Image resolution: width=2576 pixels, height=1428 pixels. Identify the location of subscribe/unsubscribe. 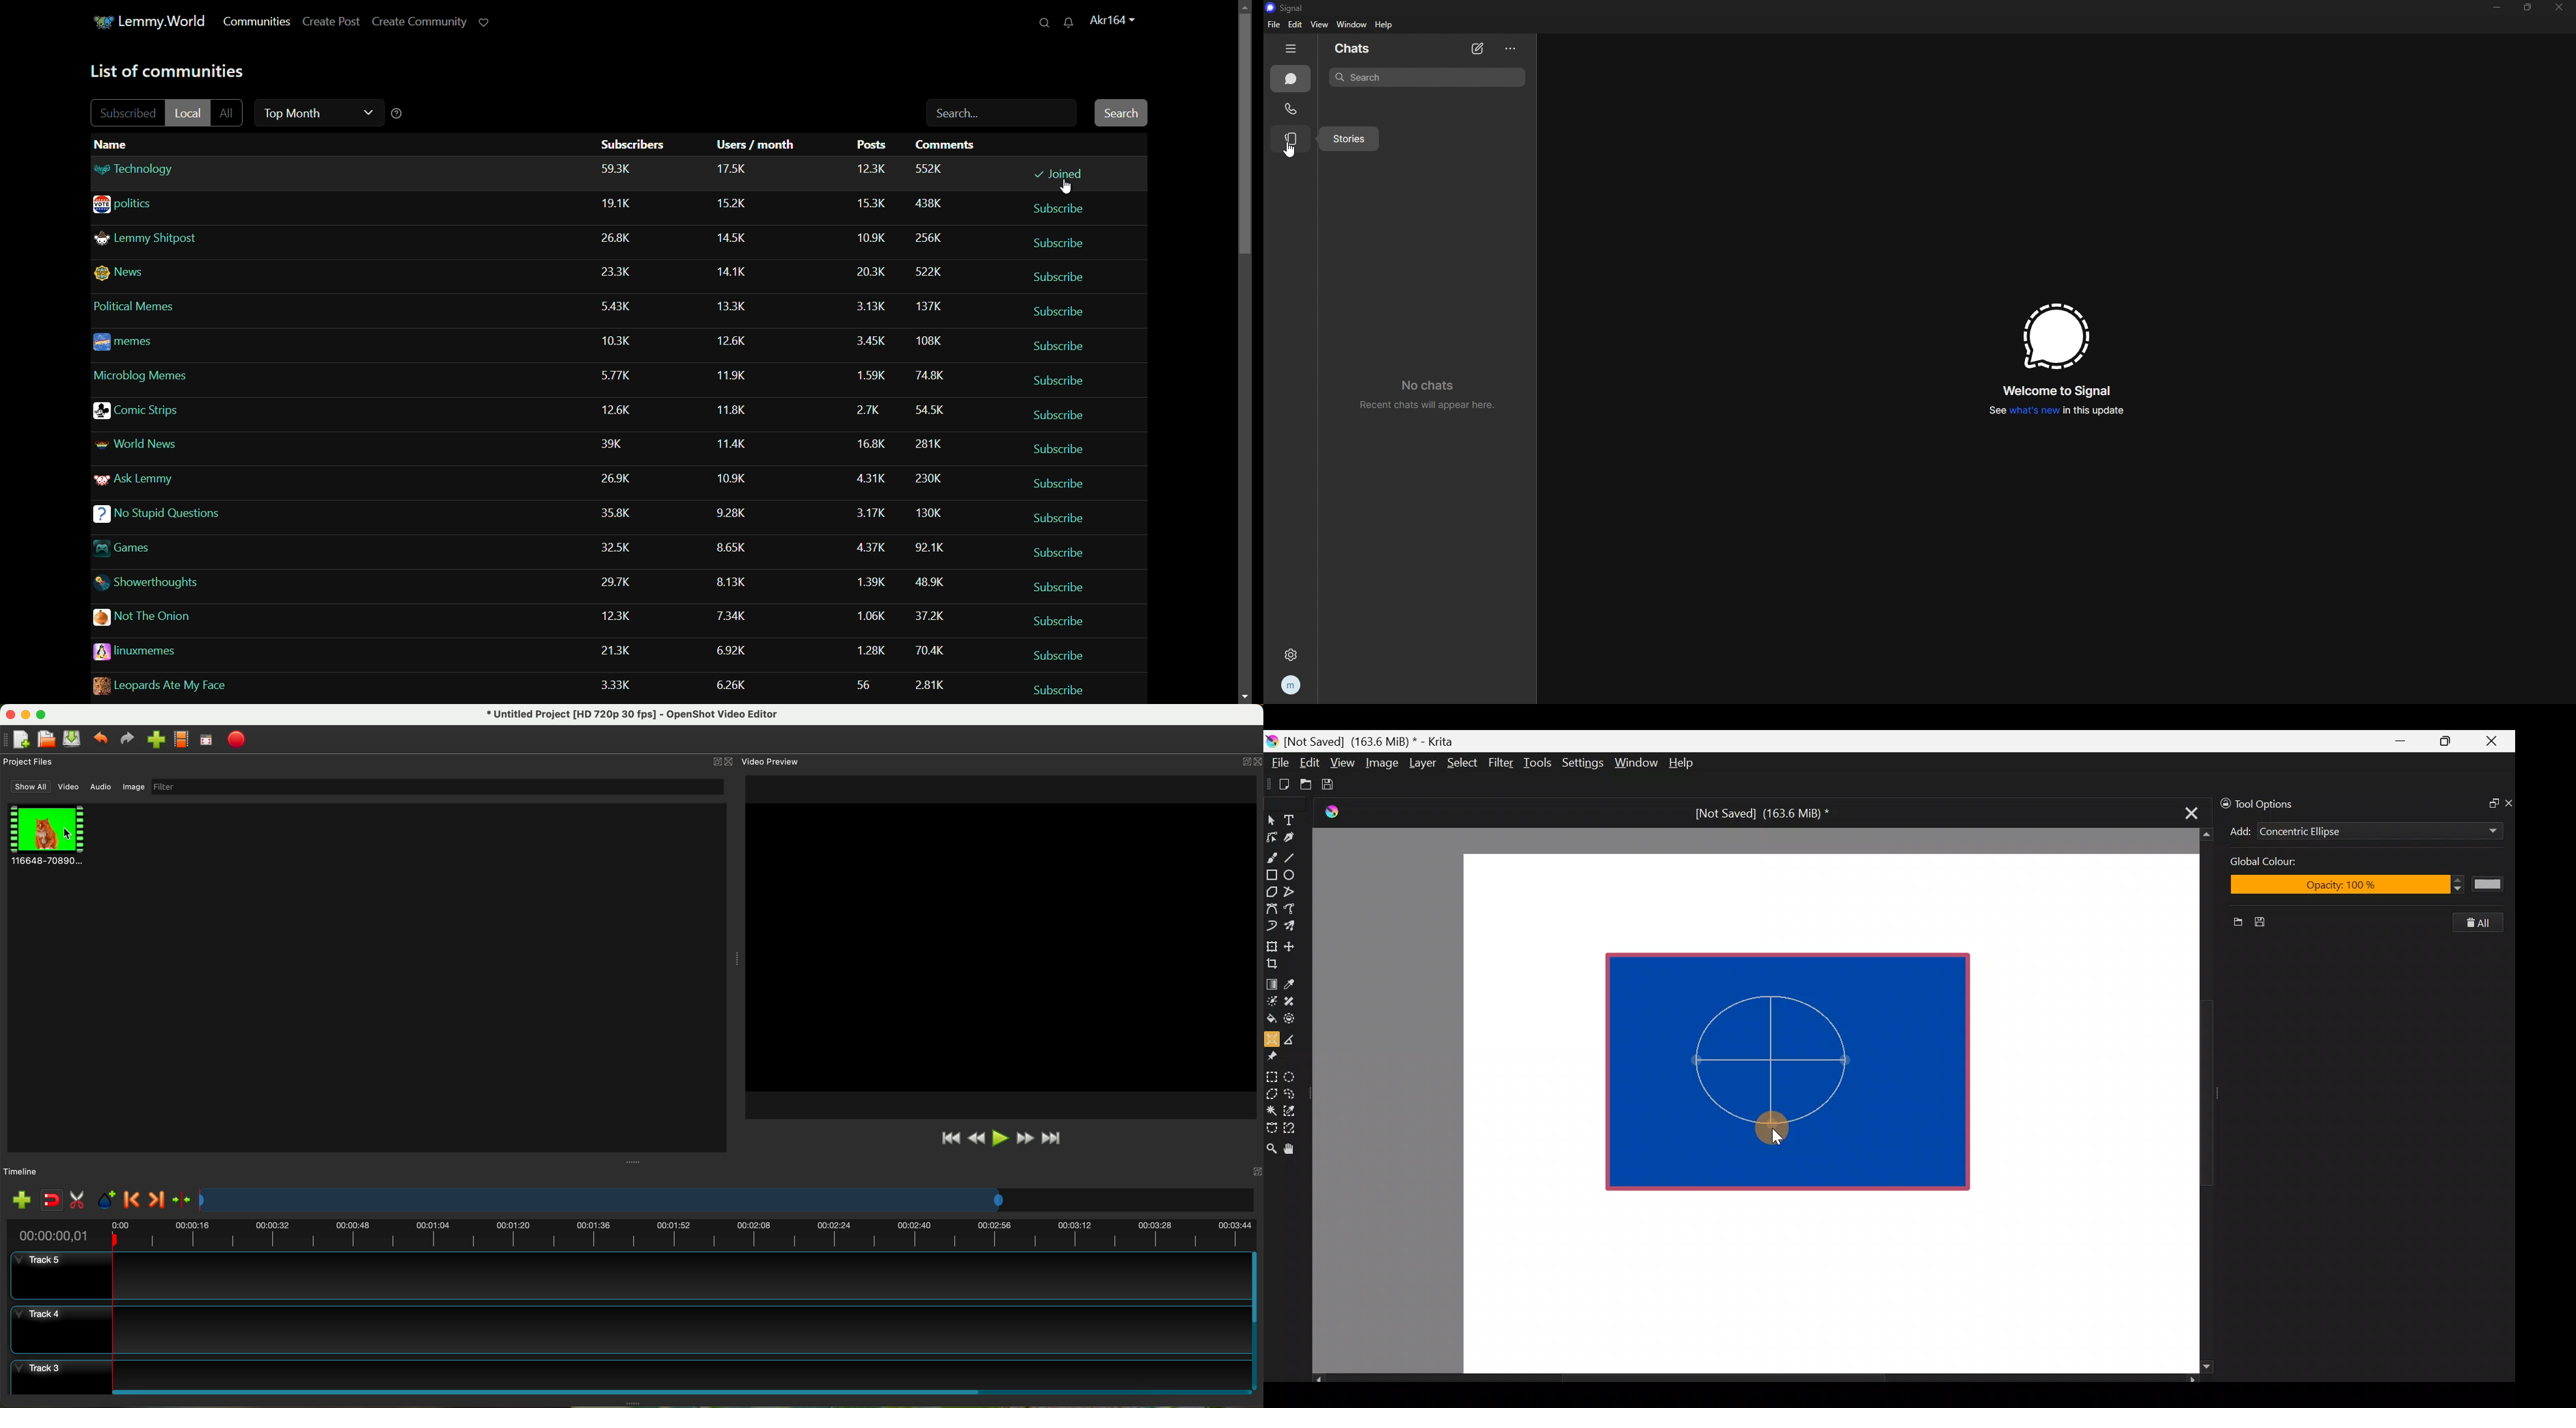
(1054, 274).